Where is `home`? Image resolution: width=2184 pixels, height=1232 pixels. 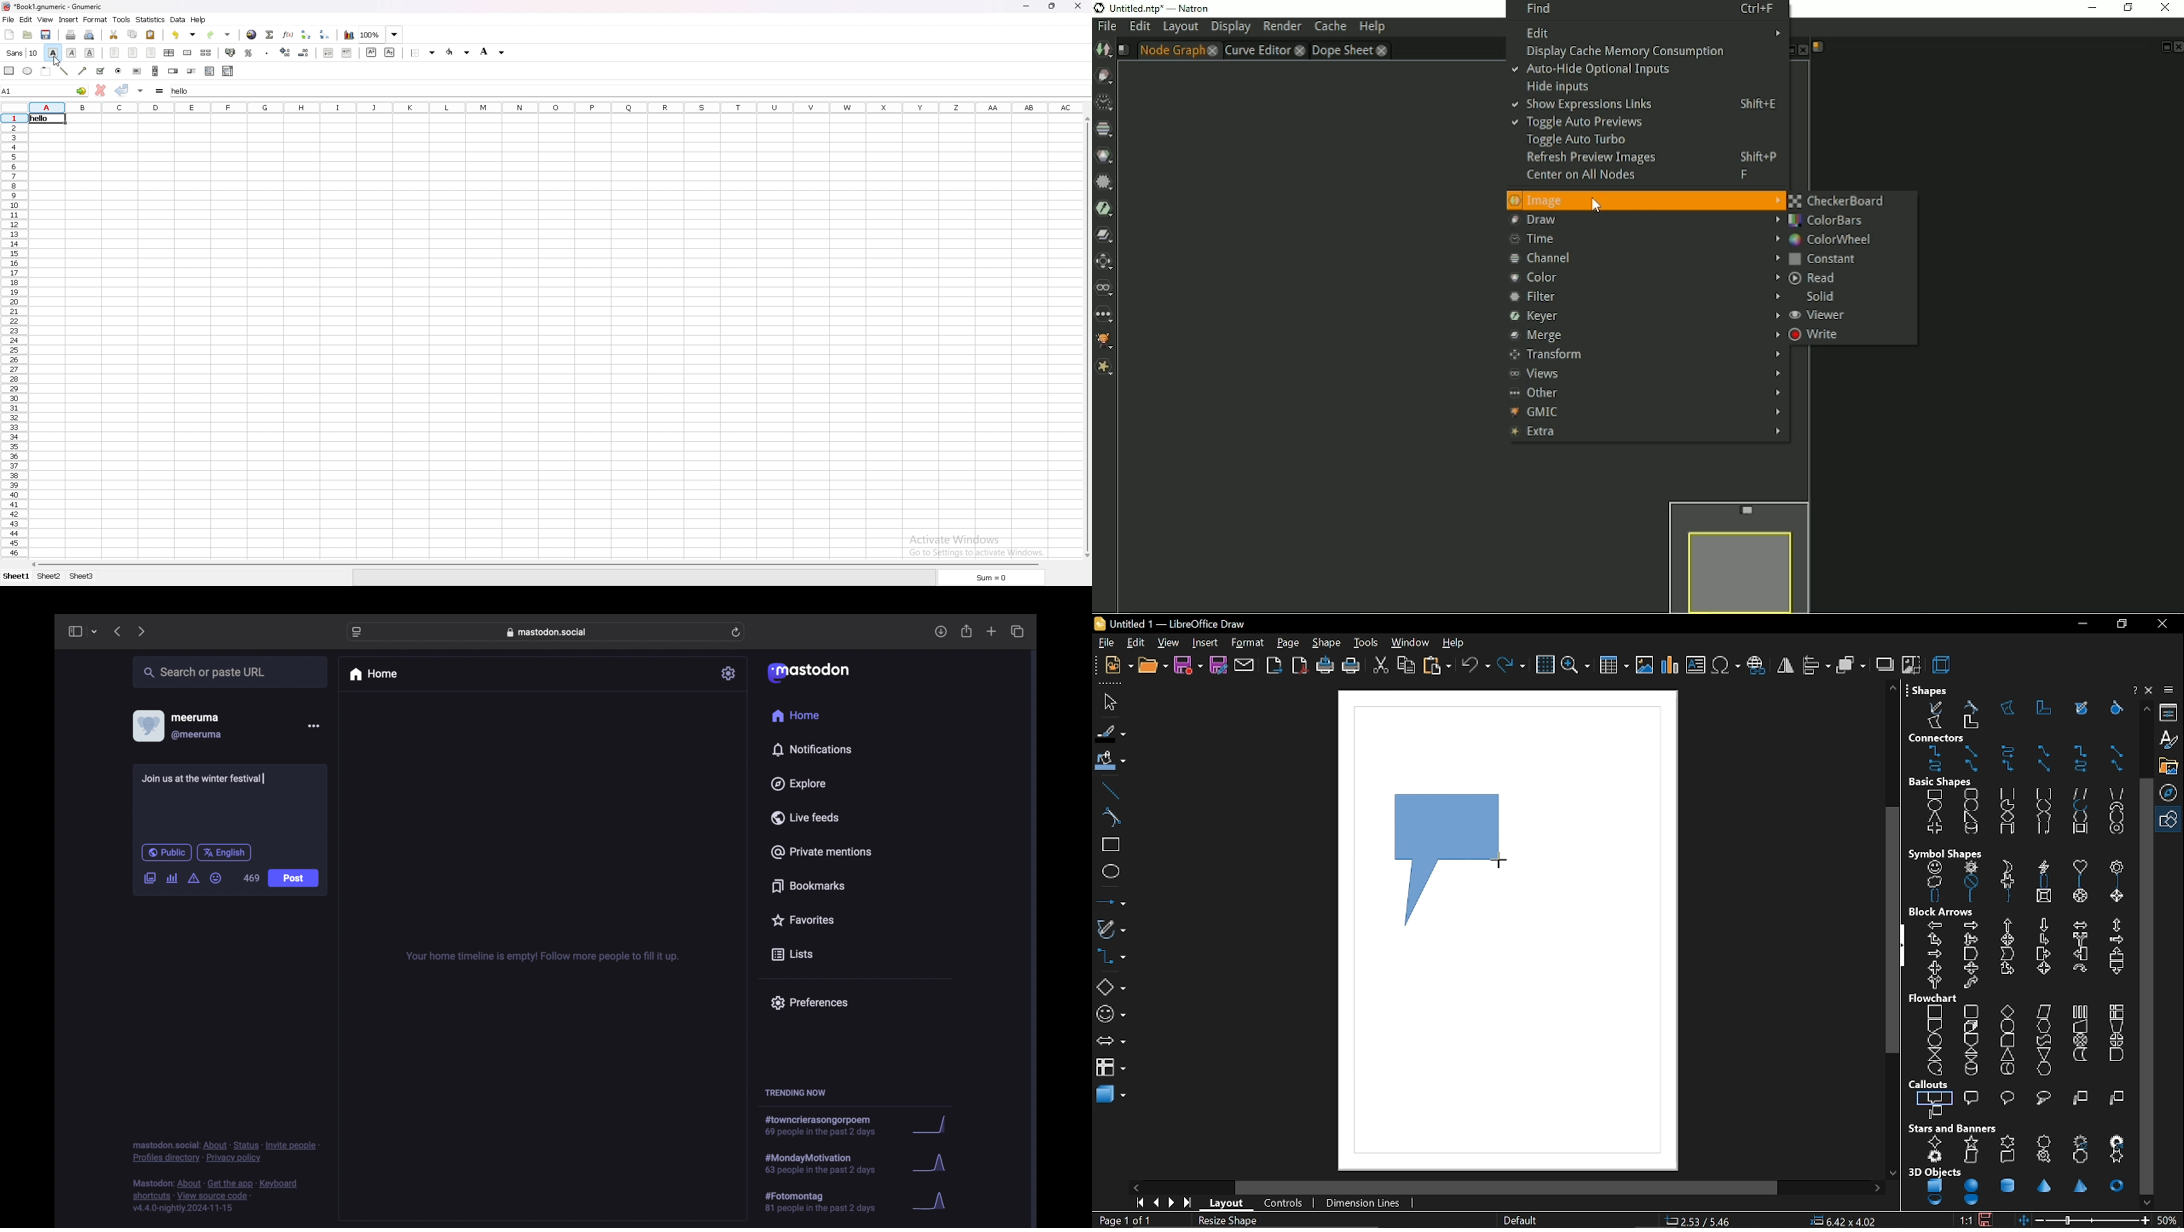 home is located at coordinates (373, 674).